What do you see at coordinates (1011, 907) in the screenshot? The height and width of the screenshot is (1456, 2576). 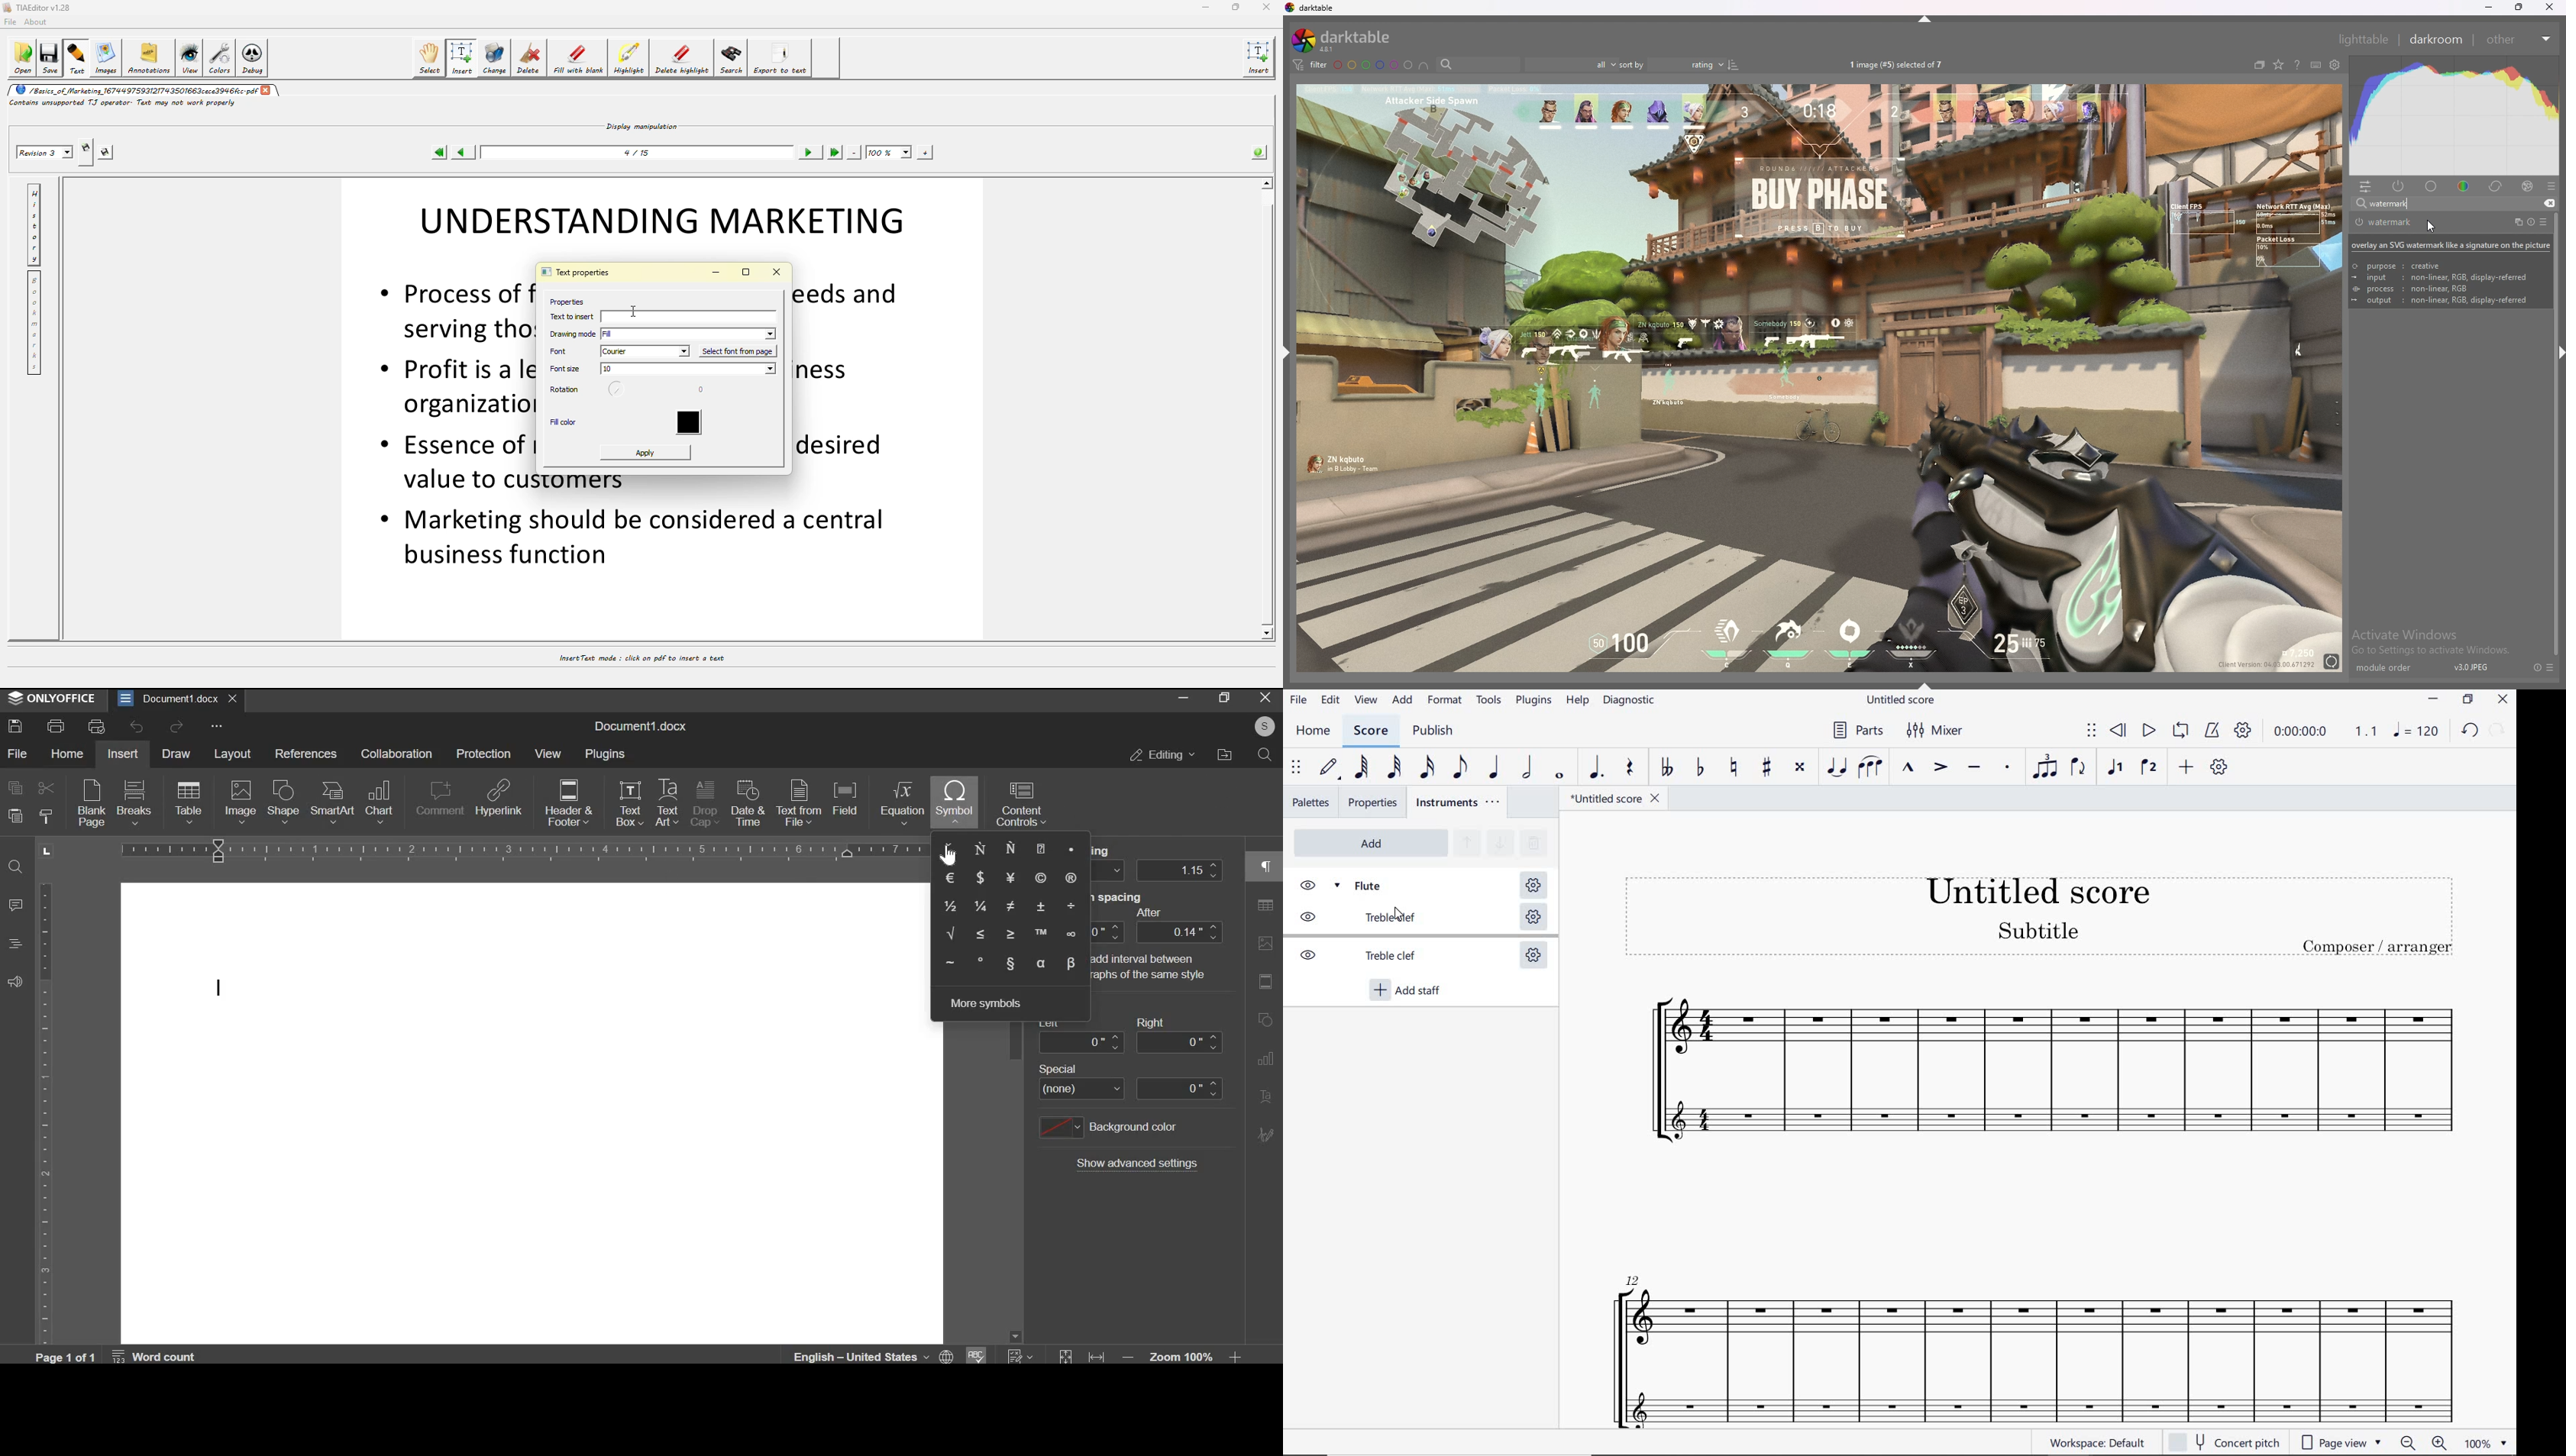 I see `symbols` at bounding box center [1011, 907].